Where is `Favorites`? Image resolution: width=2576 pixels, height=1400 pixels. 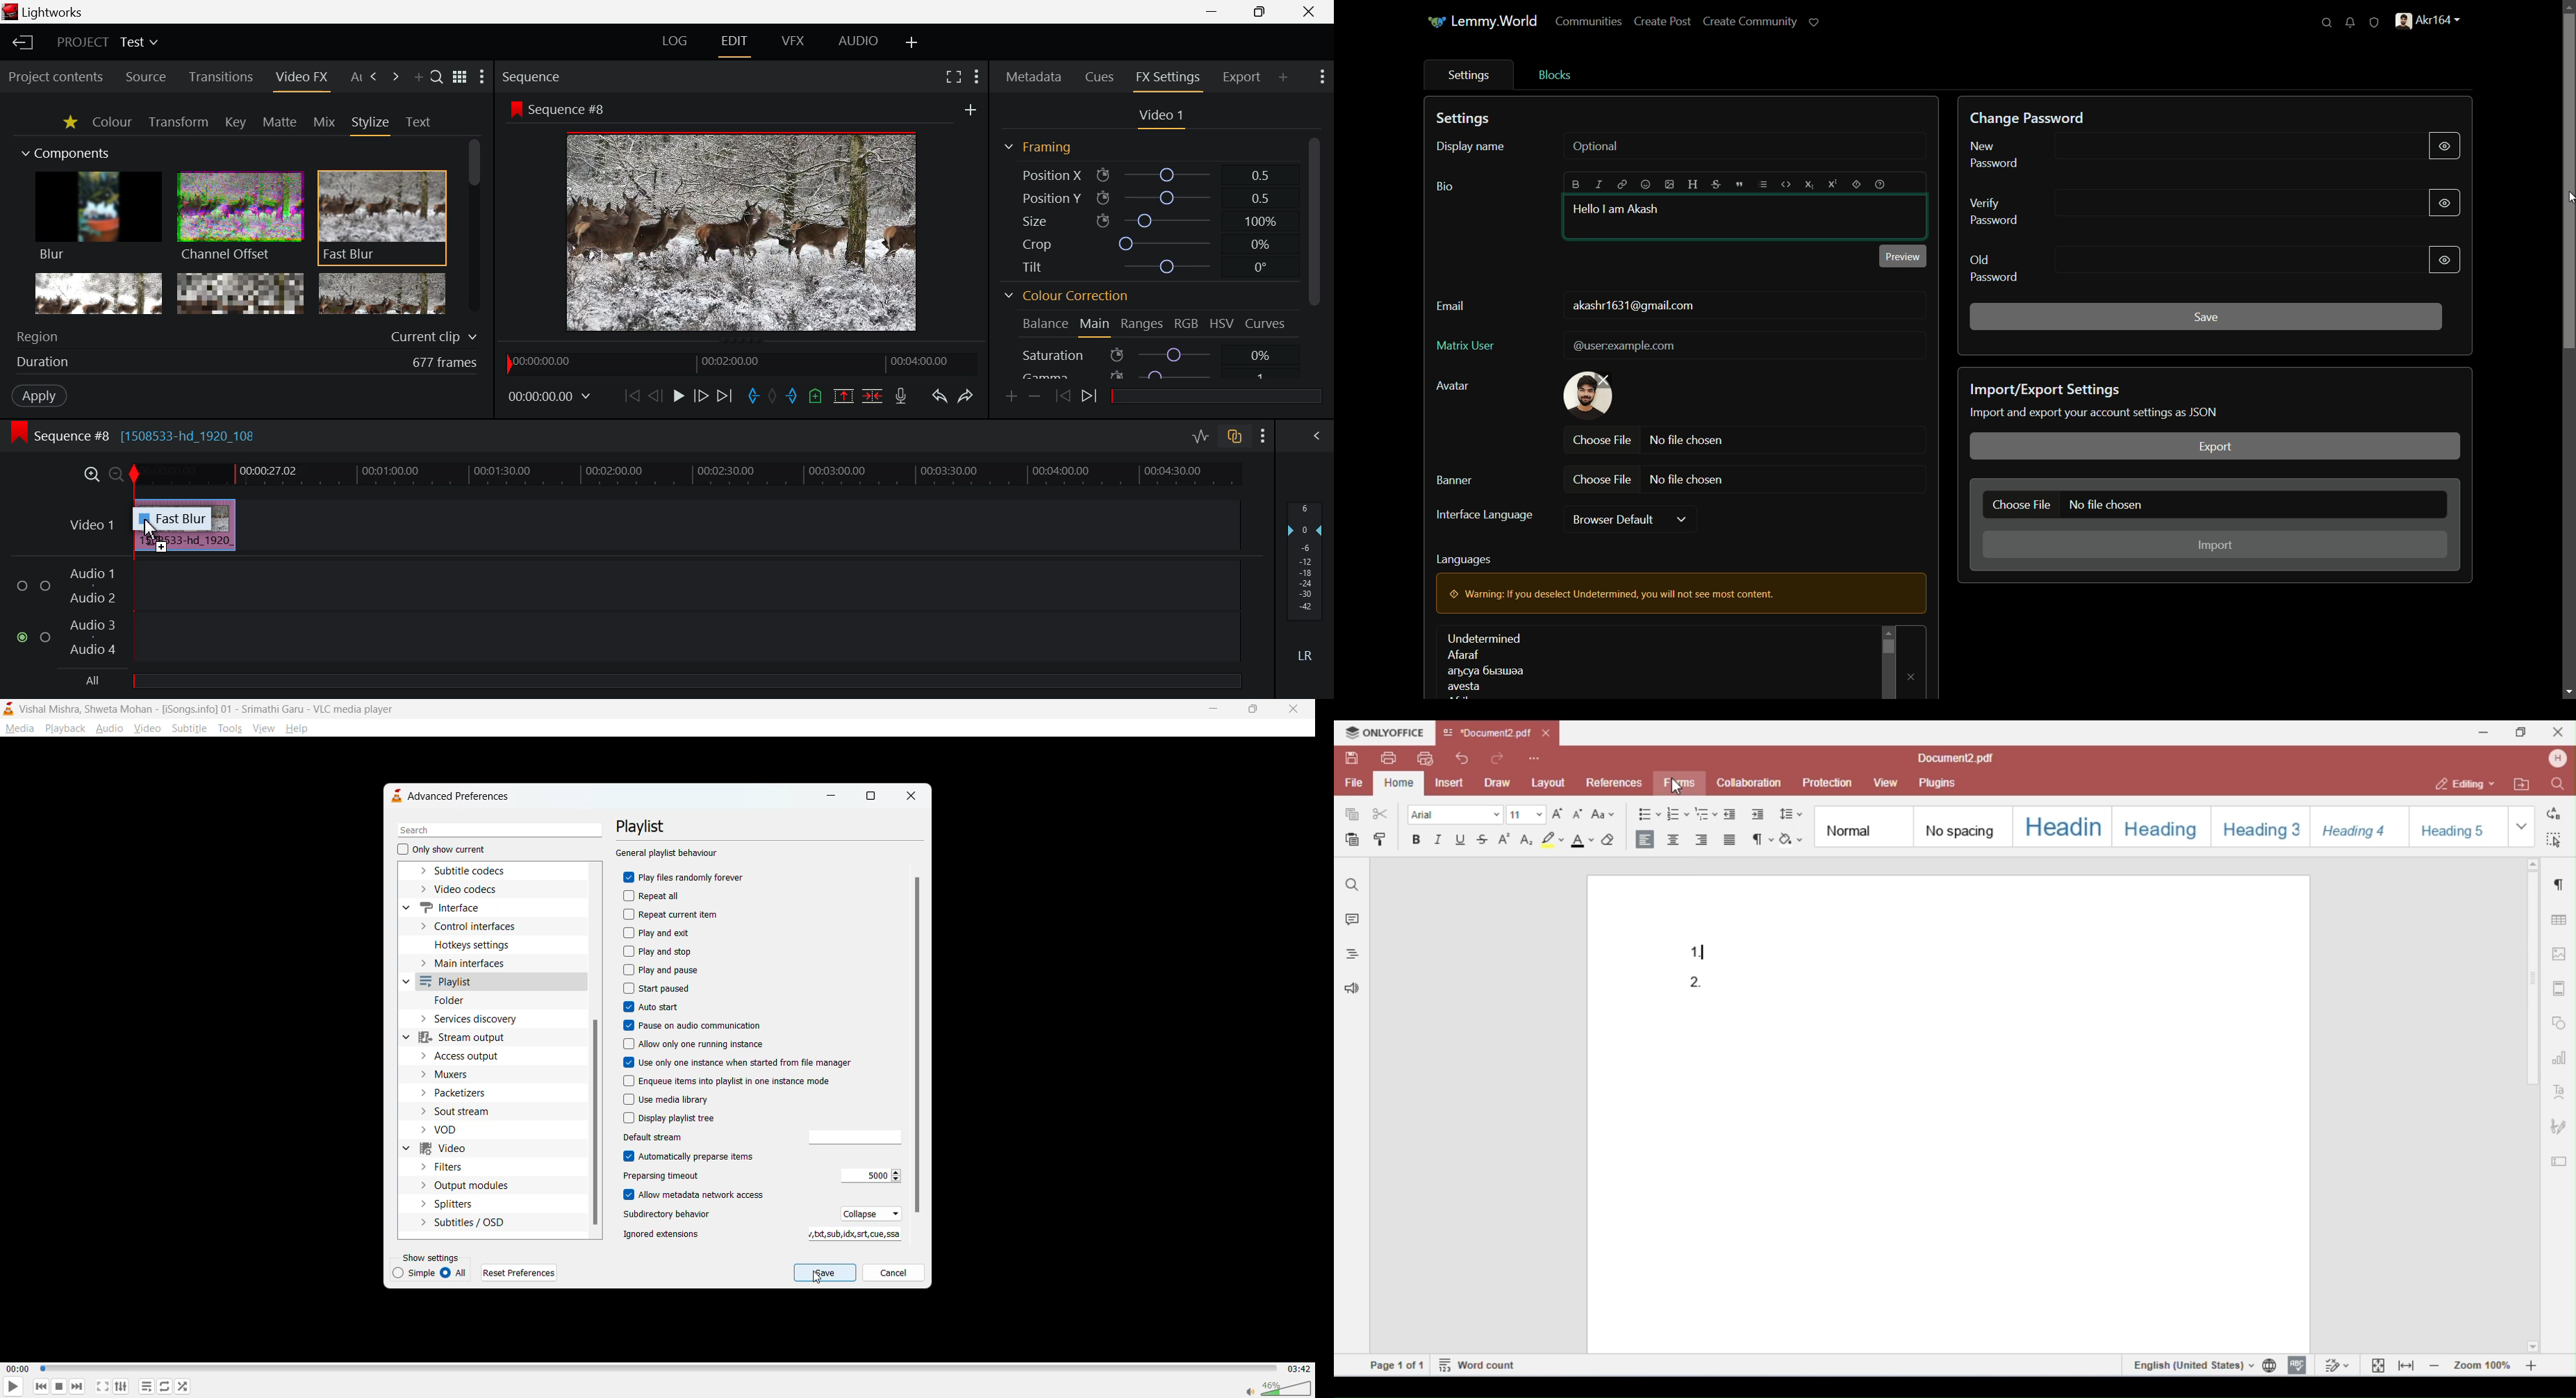 Favorites is located at coordinates (71, 123).